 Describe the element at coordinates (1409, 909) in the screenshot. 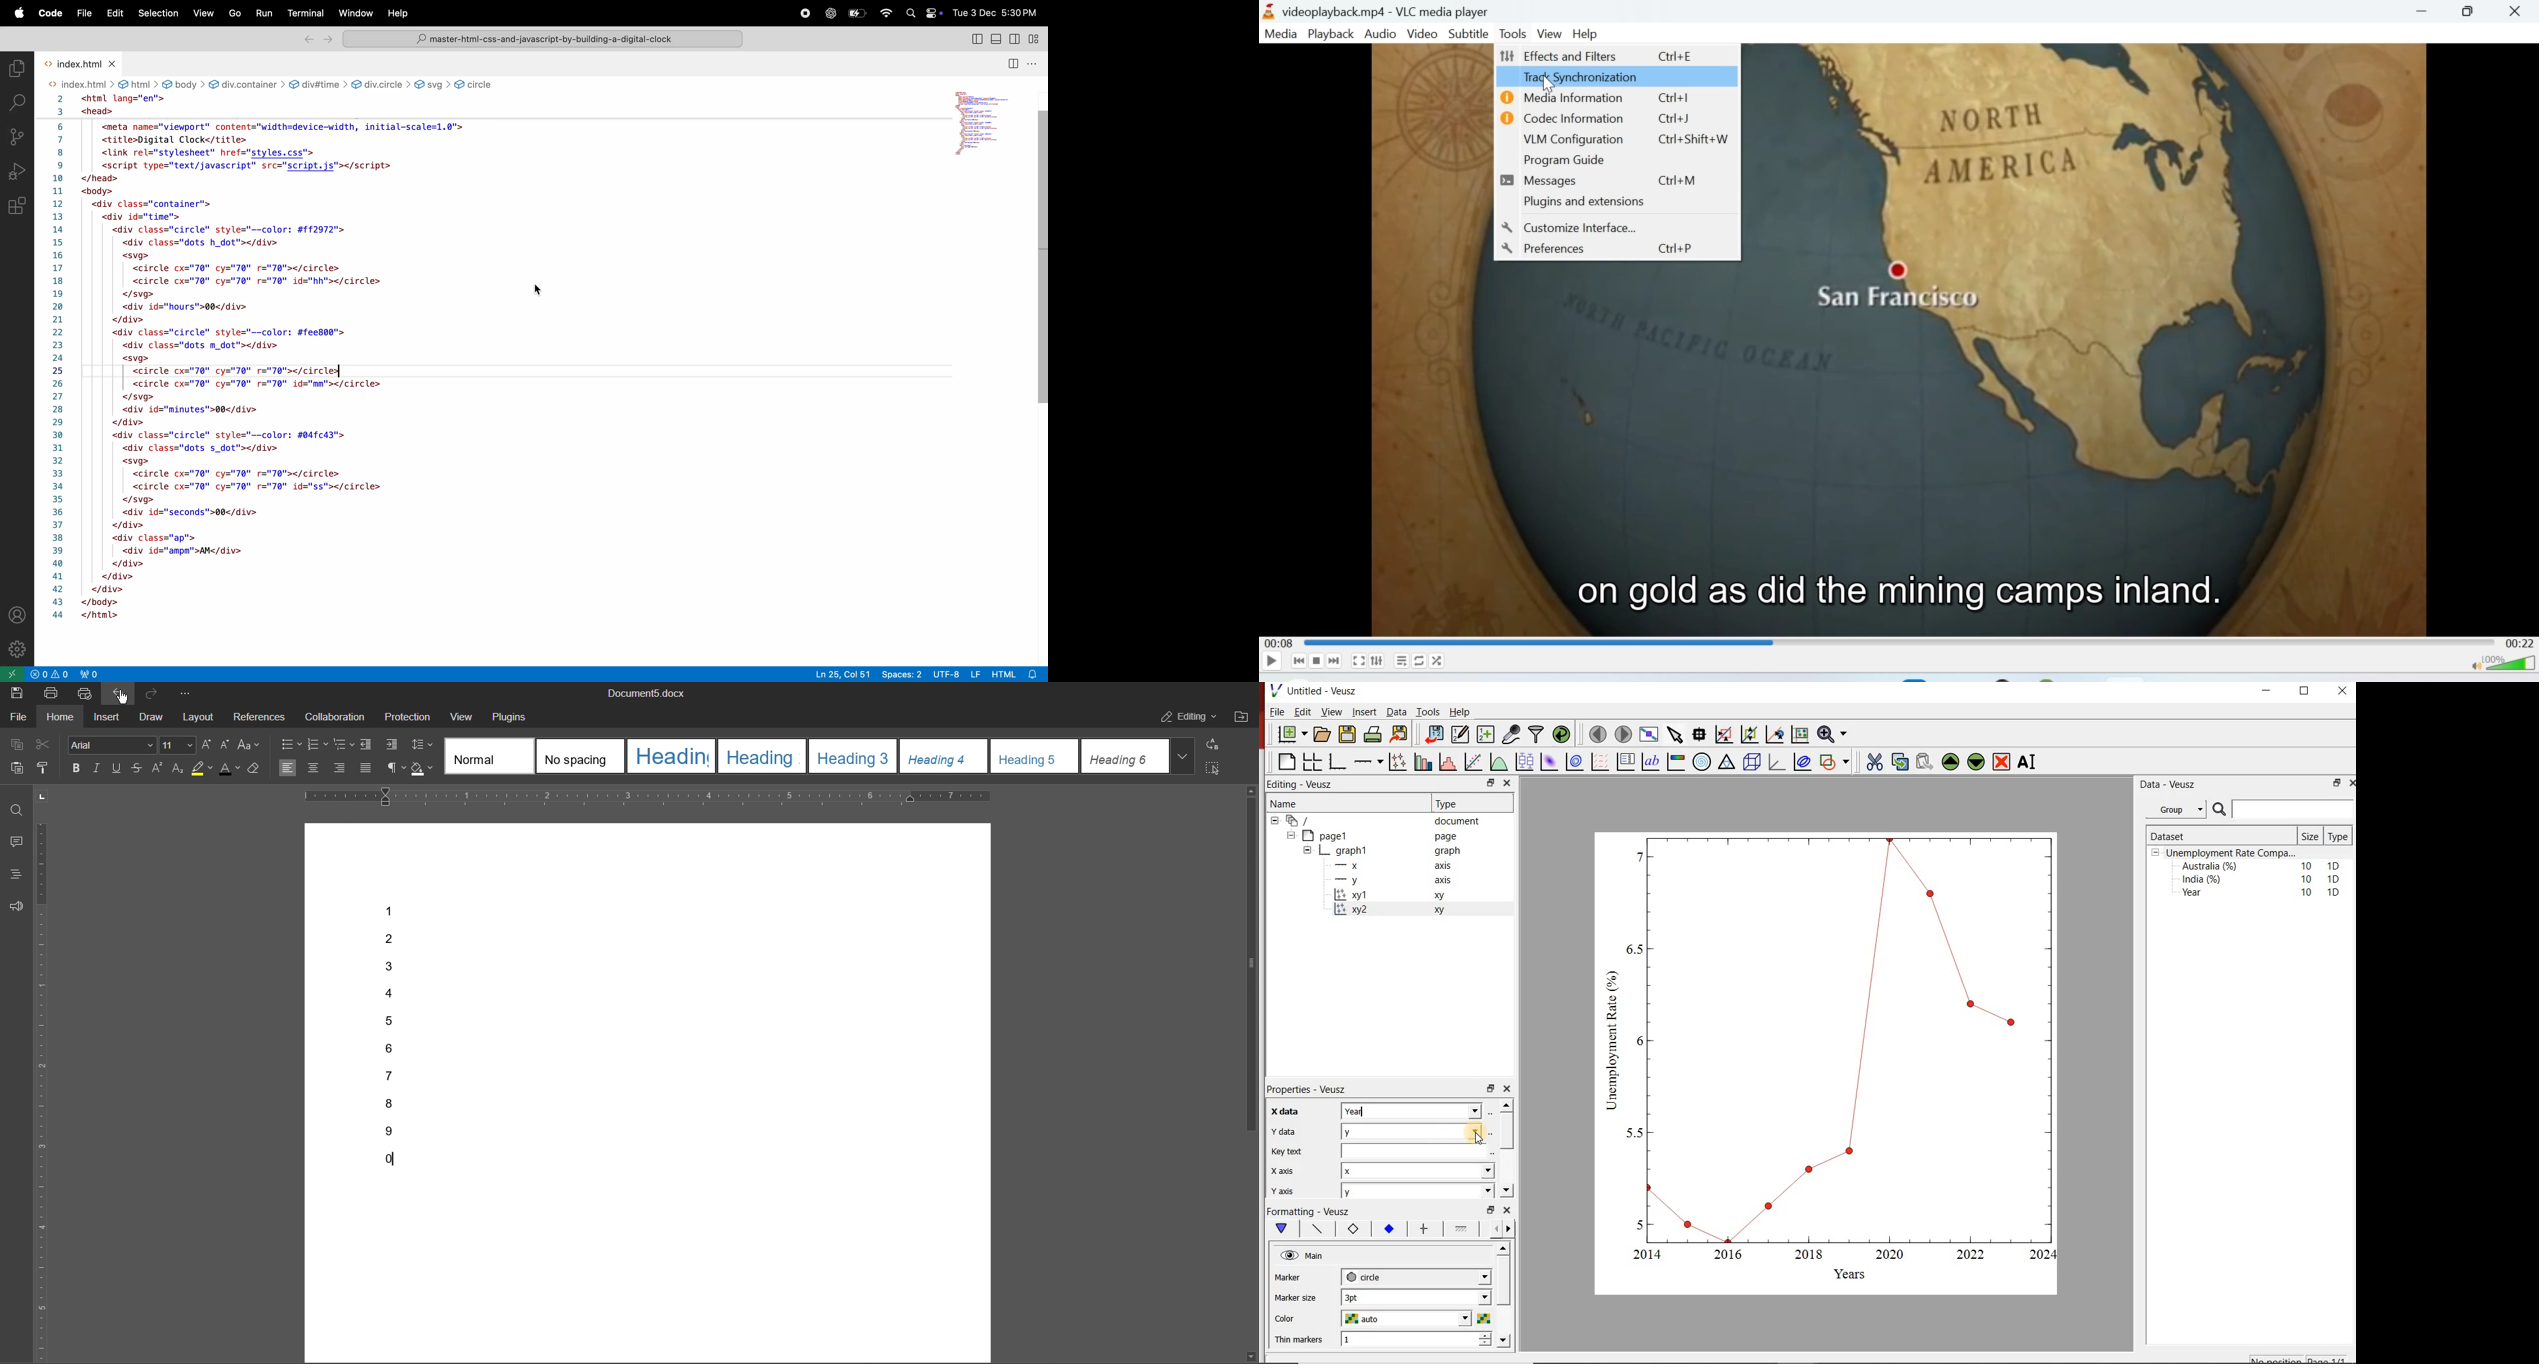

I see `xy 2 xy` at that location.